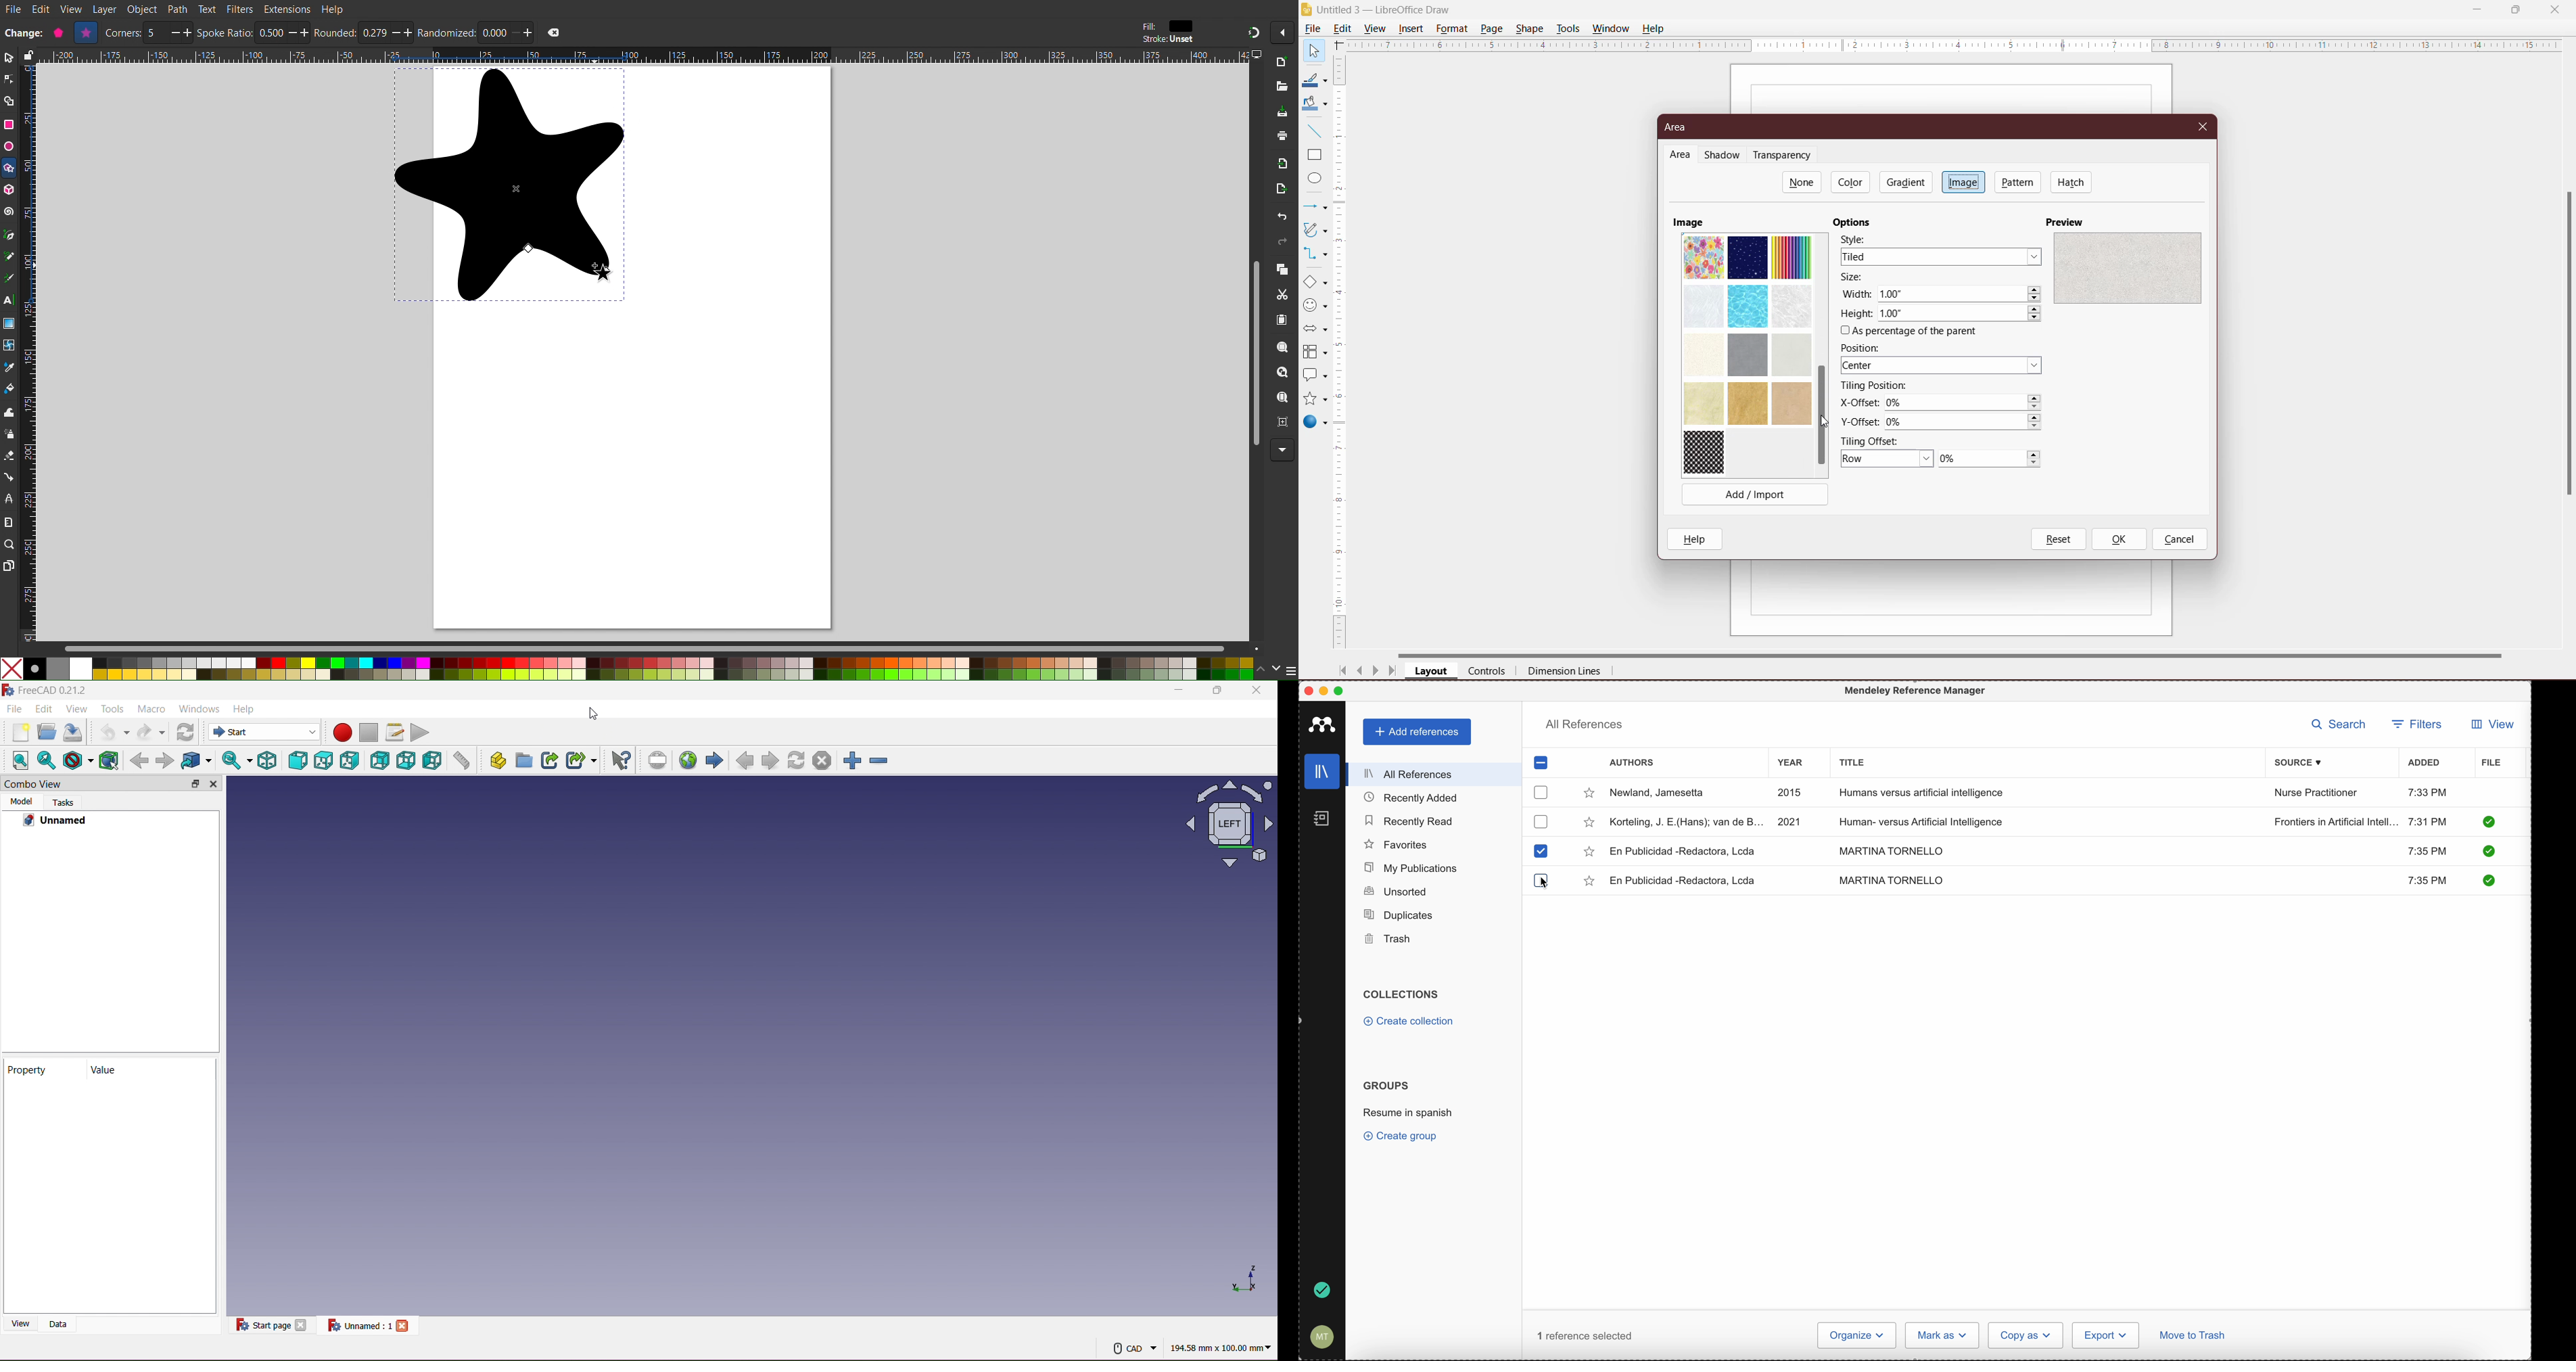  I want to click on Cursor, so click(616, 275).